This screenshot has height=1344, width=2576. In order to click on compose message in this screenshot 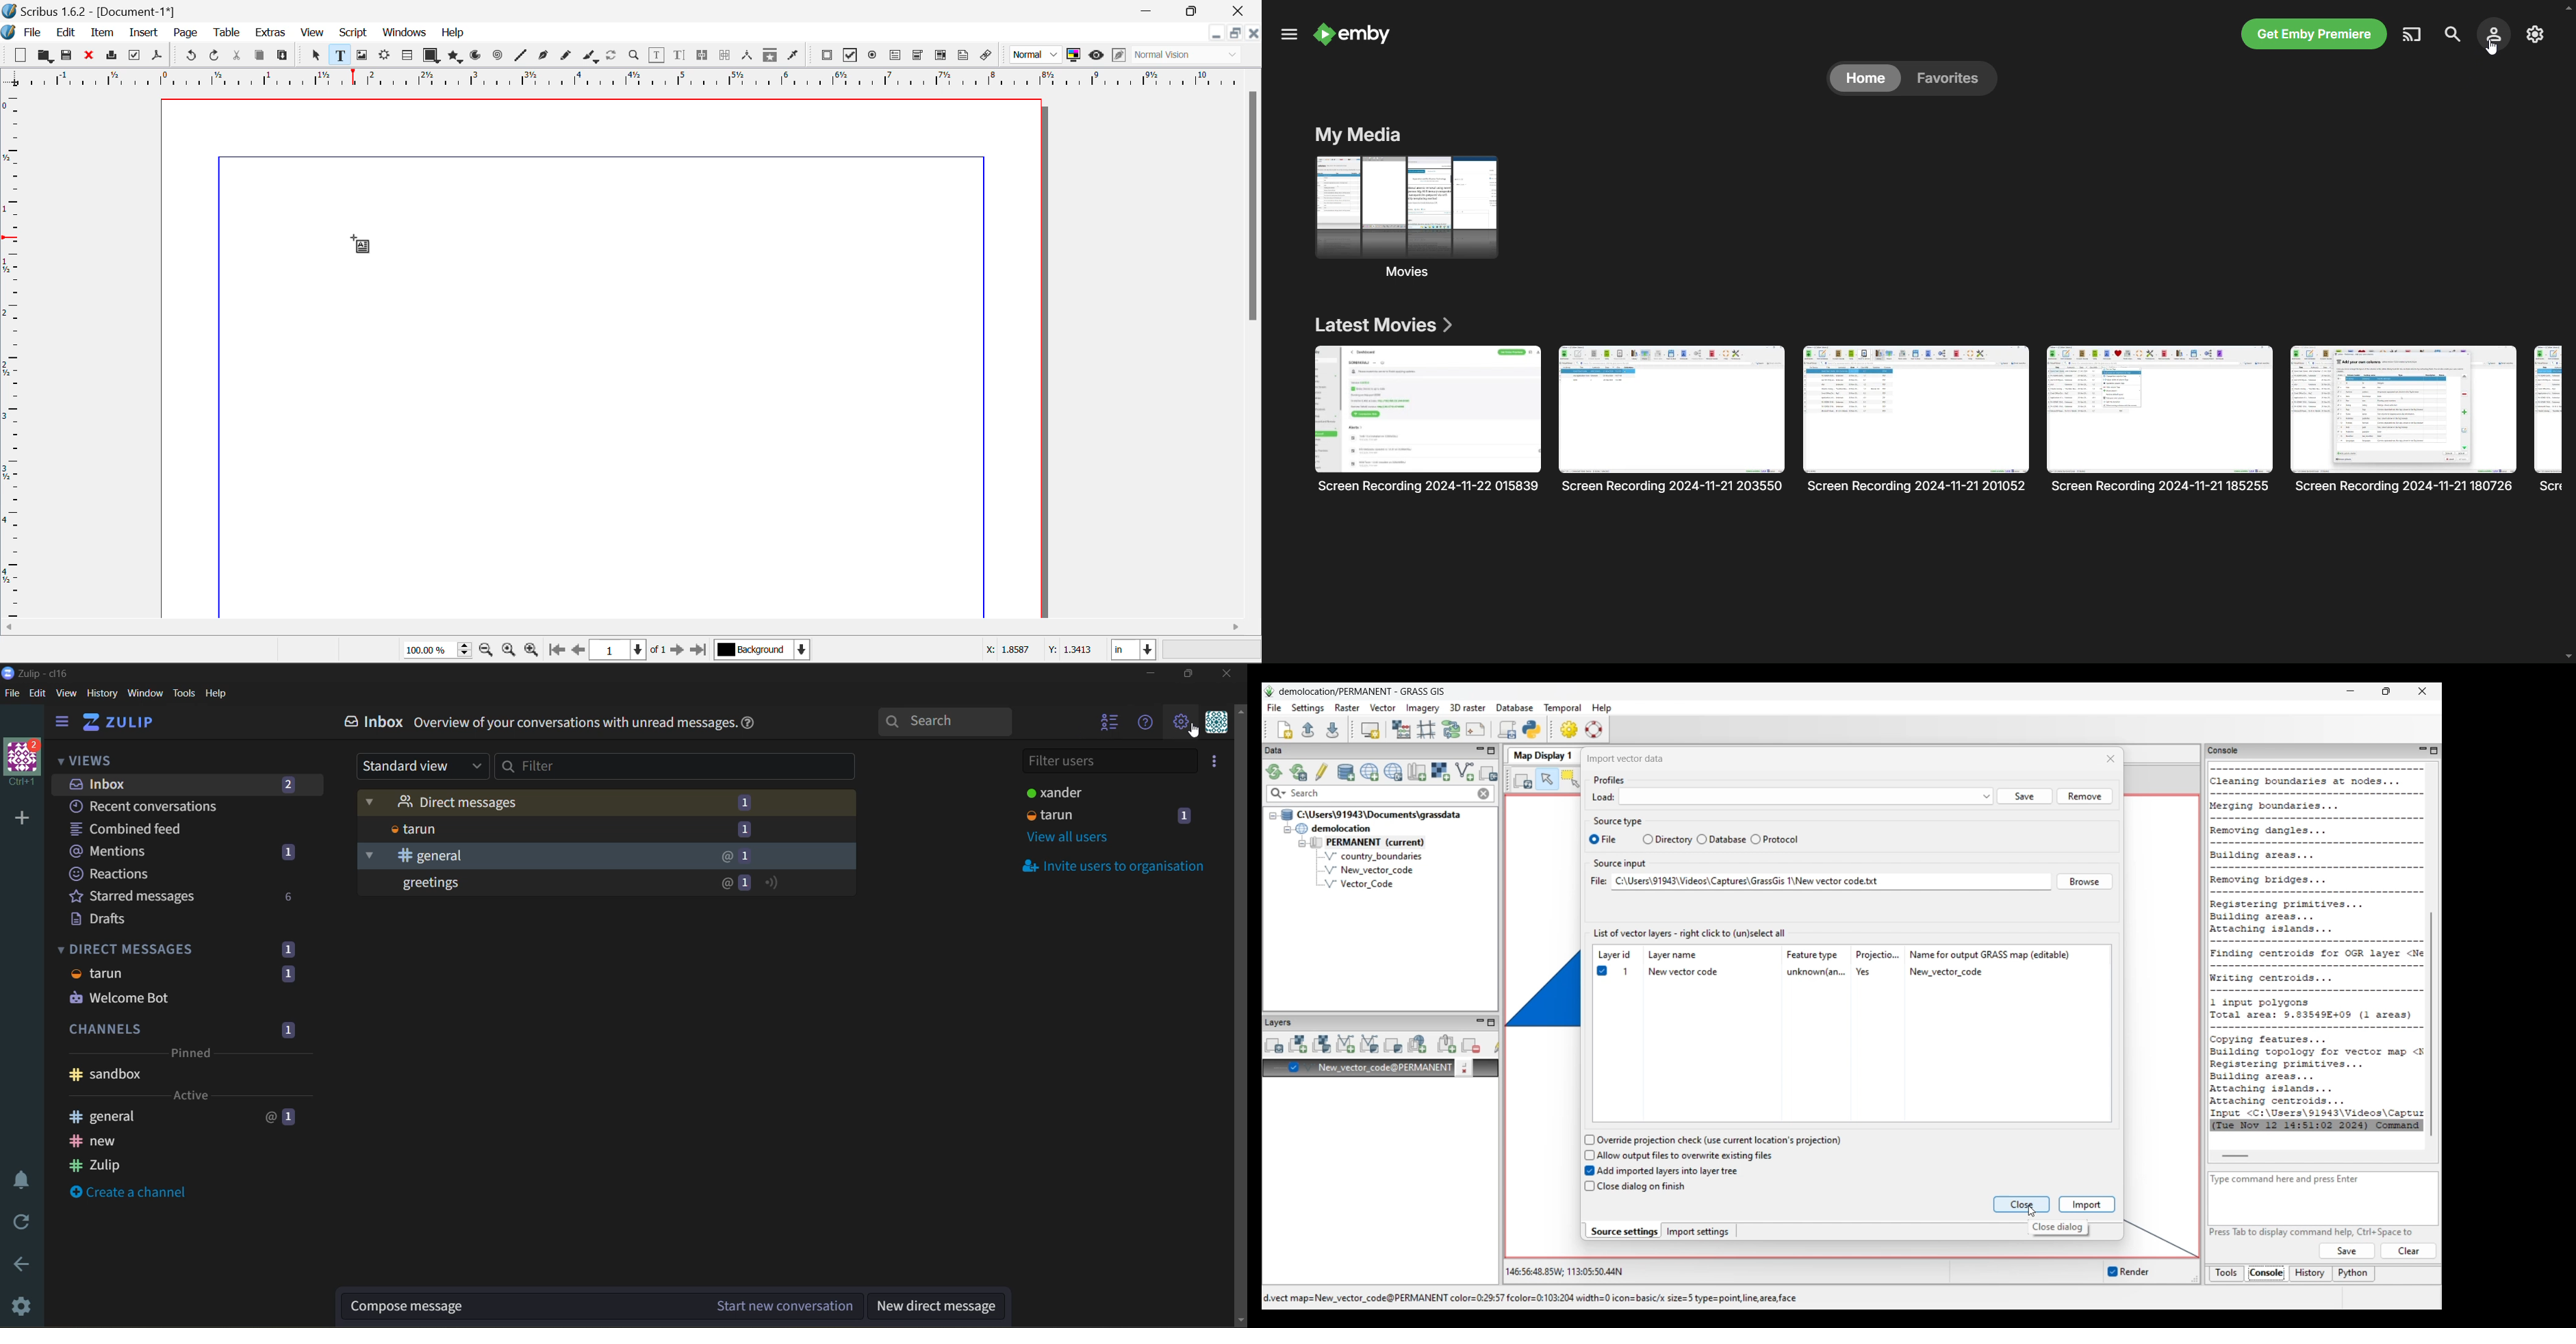, I will do `click(595, 1311)`.